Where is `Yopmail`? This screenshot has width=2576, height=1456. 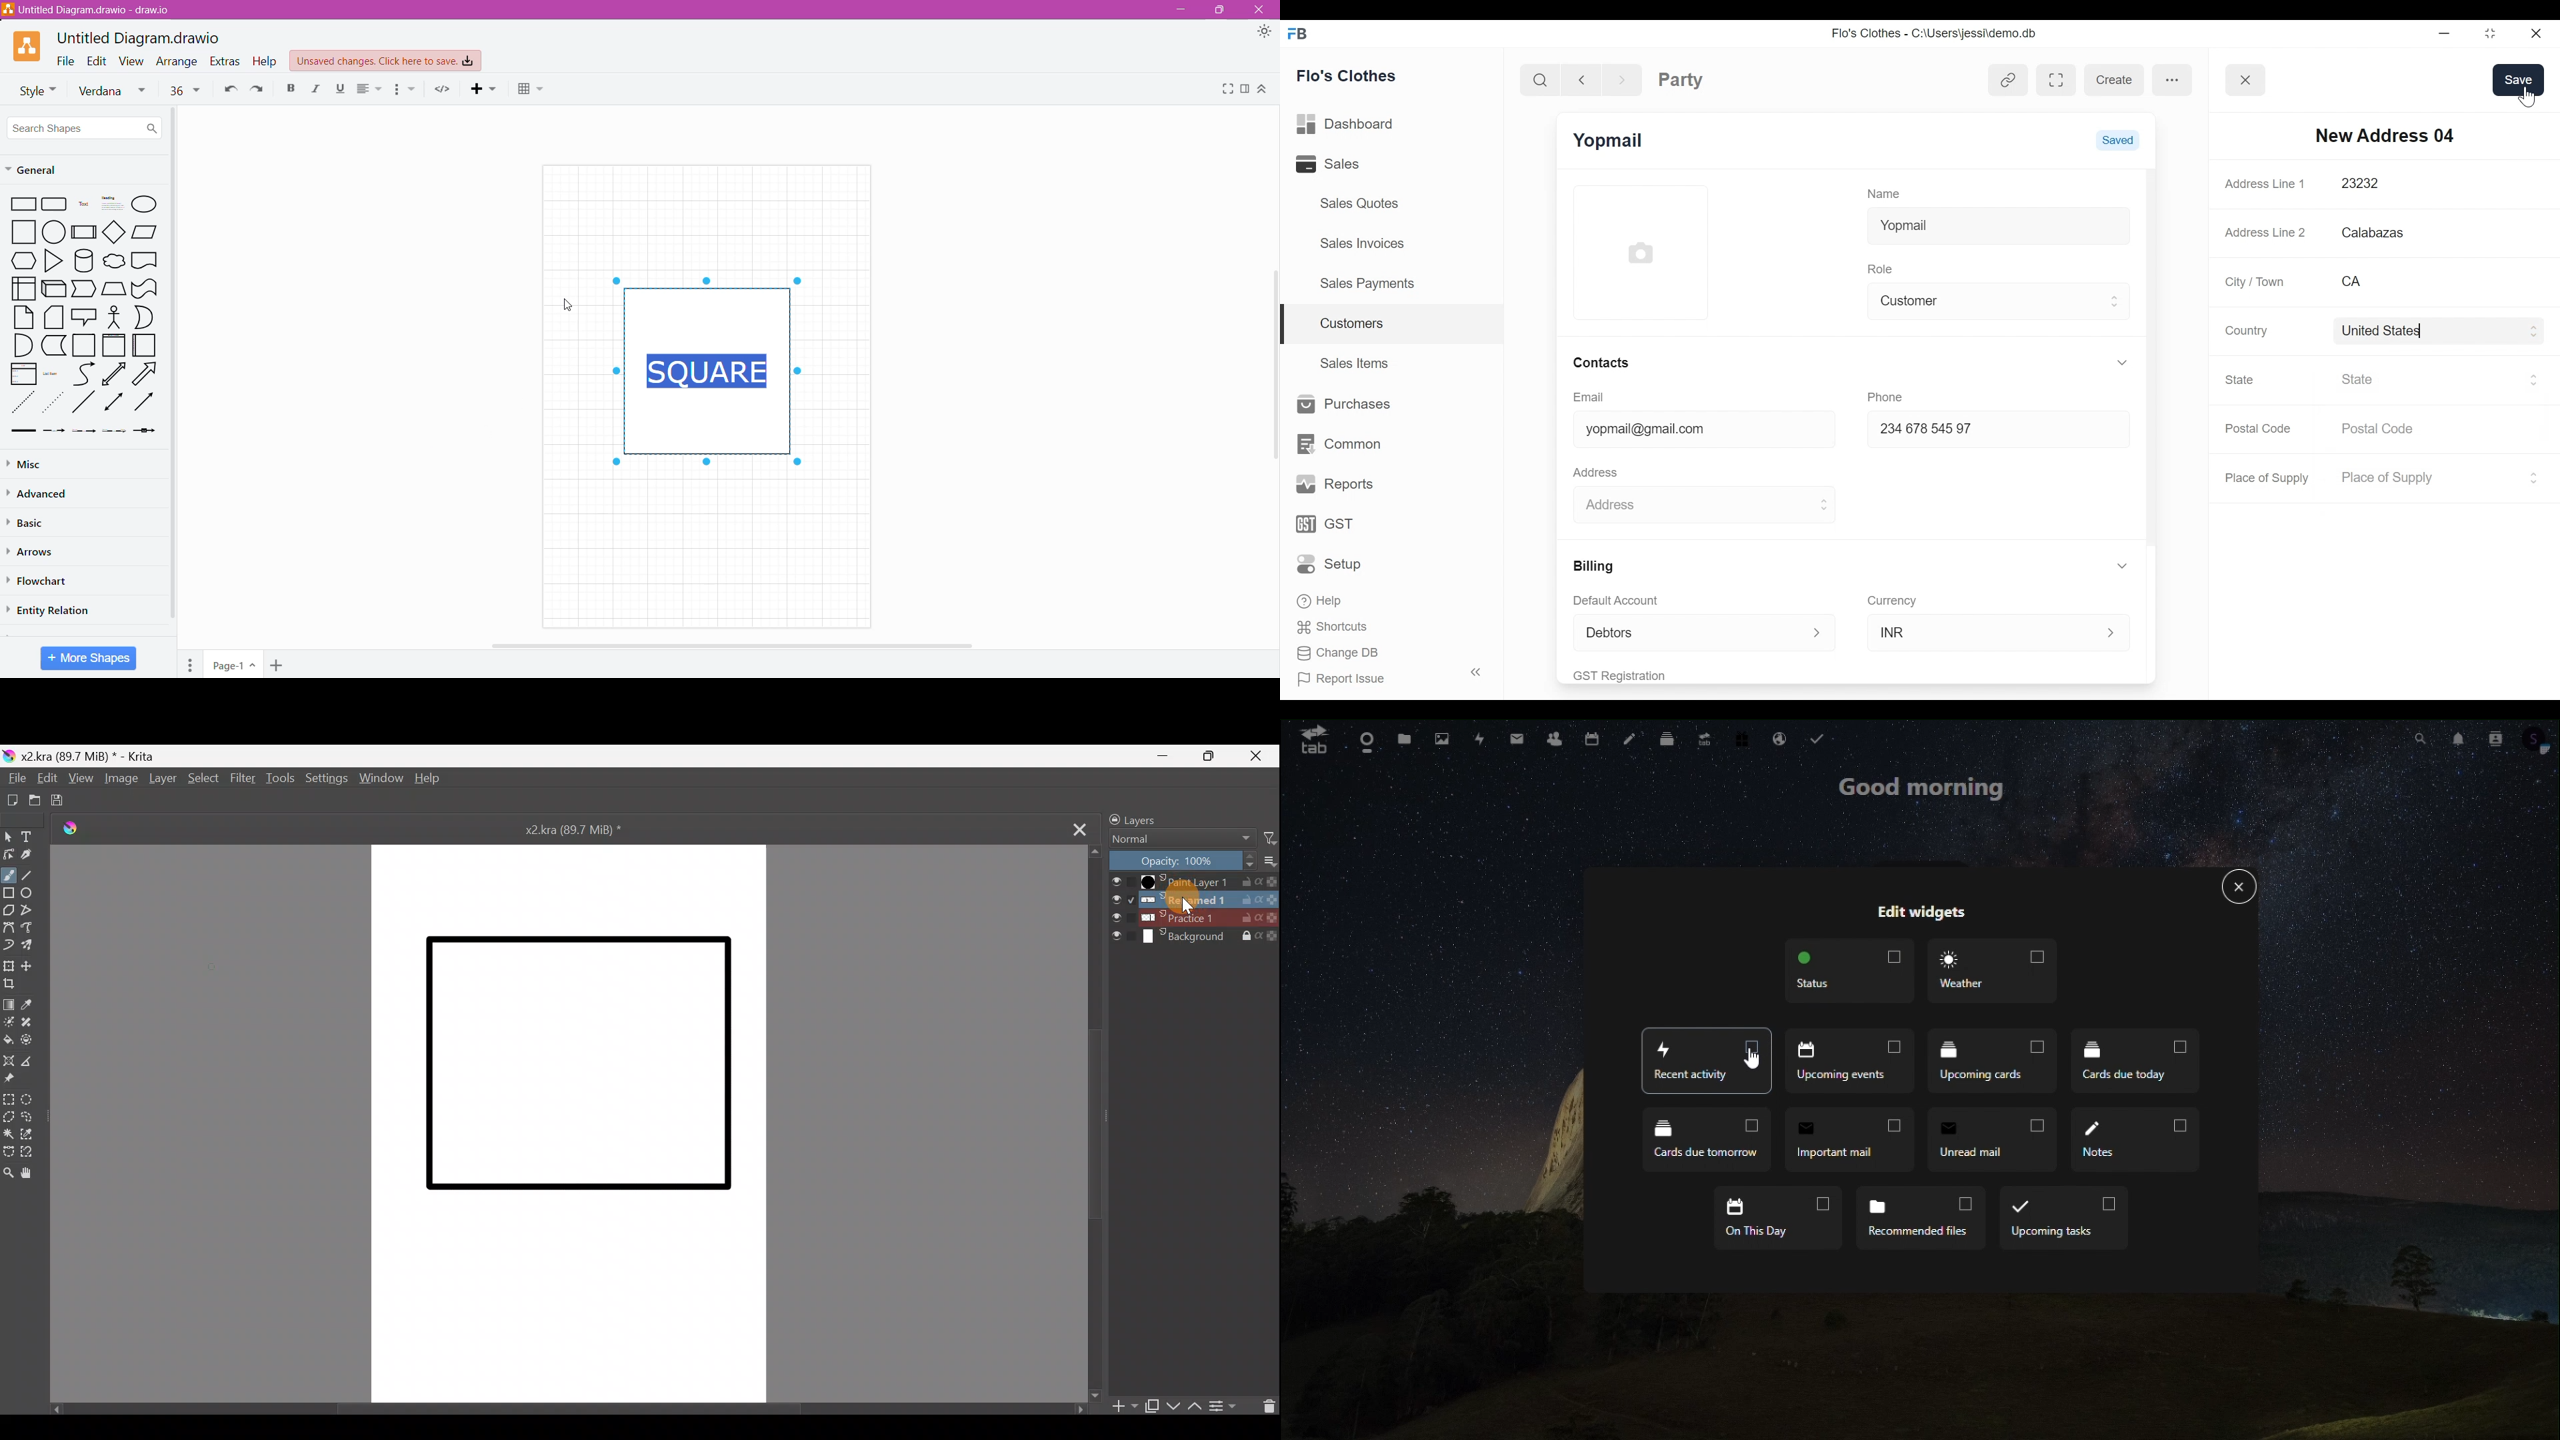
Yopmail is located at coordinates (1998, 223).